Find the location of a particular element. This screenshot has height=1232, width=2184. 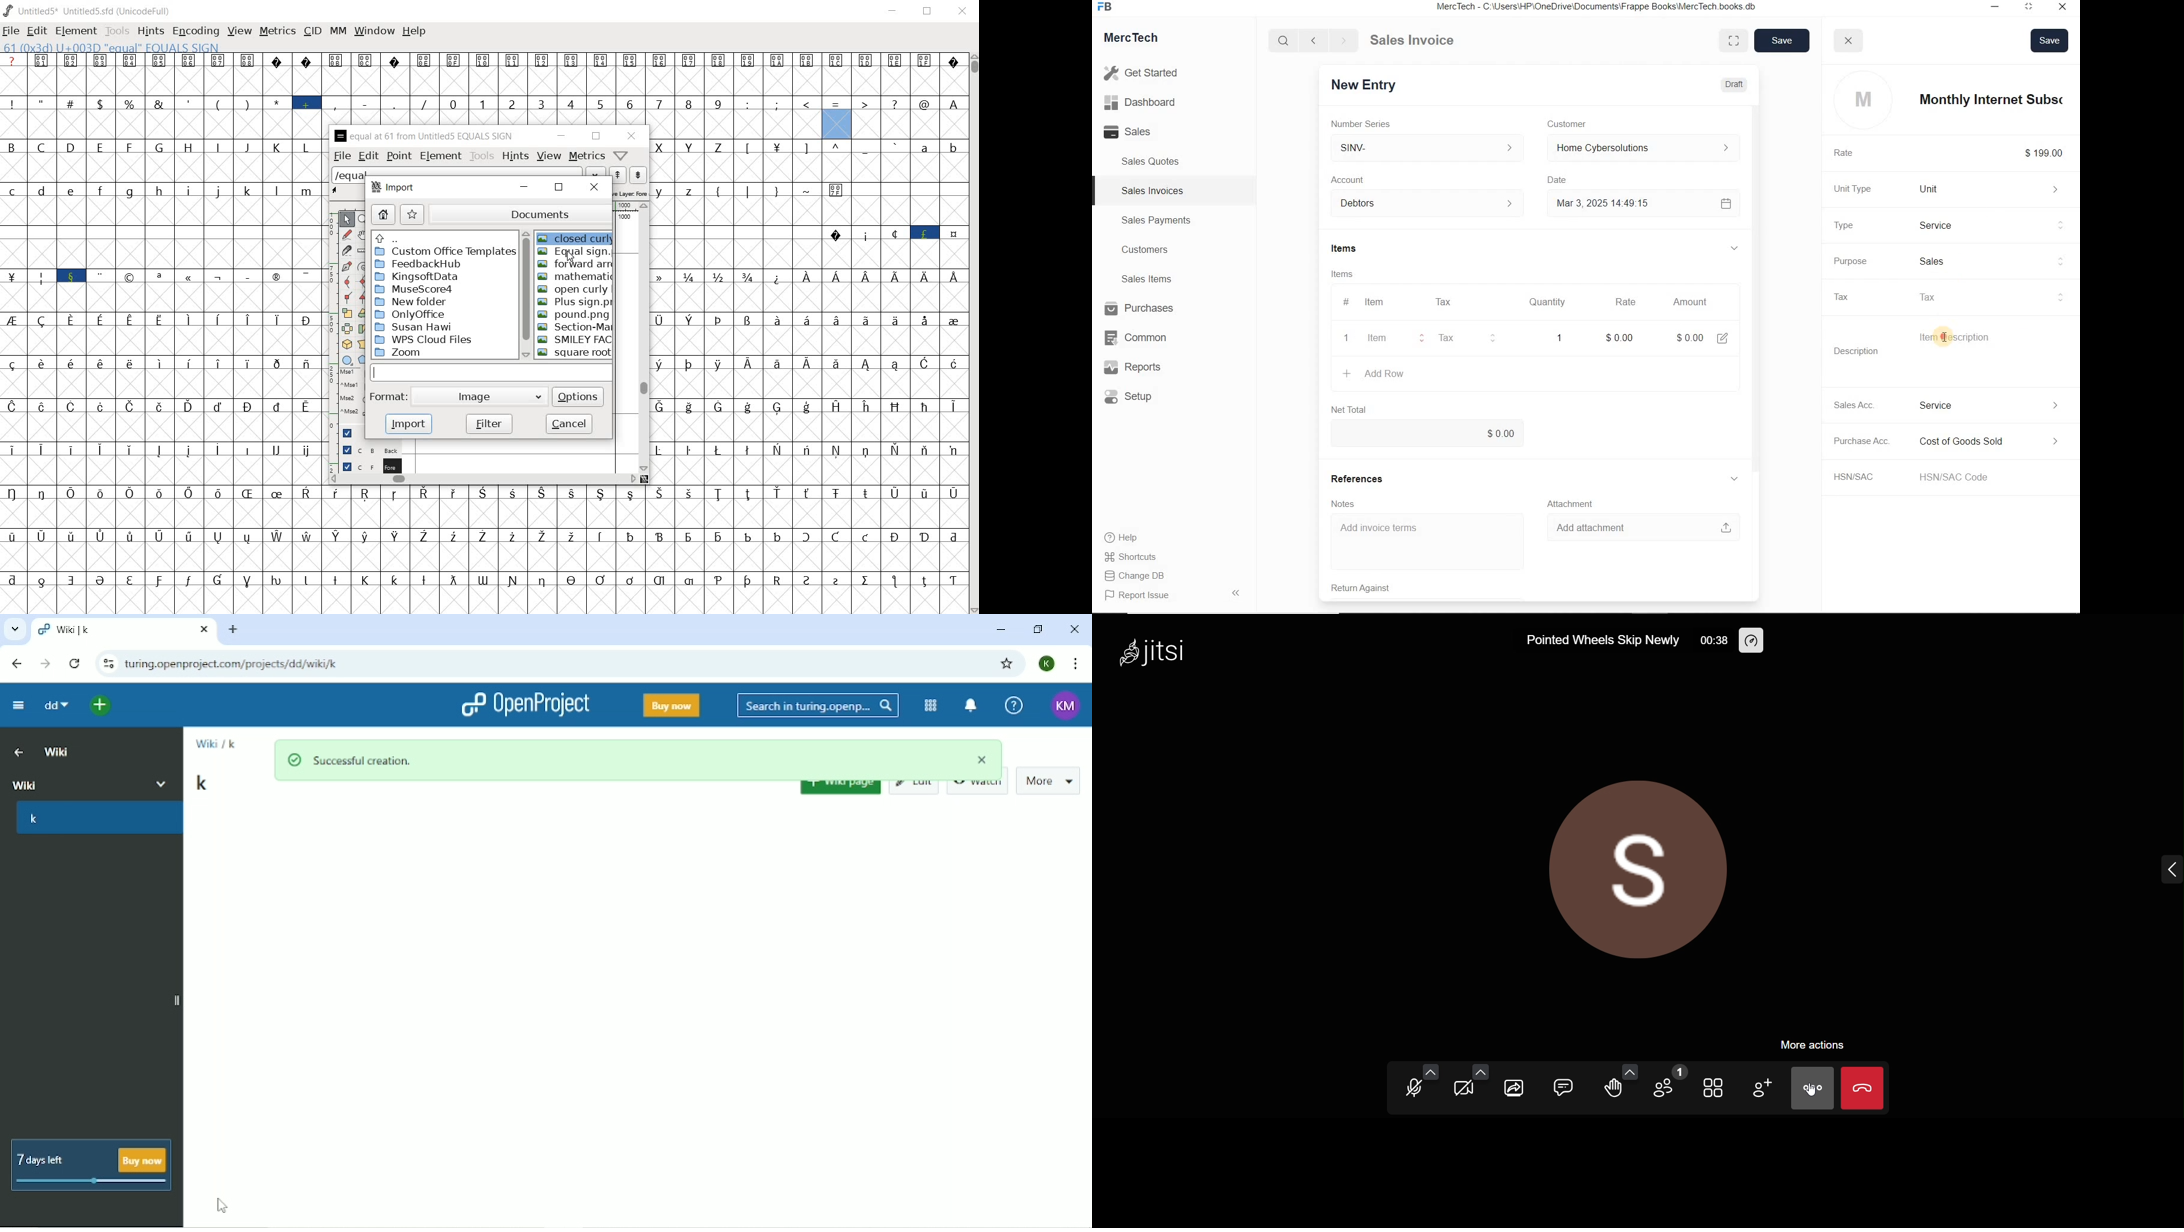

Customer is located at coordinates (1573, 124).